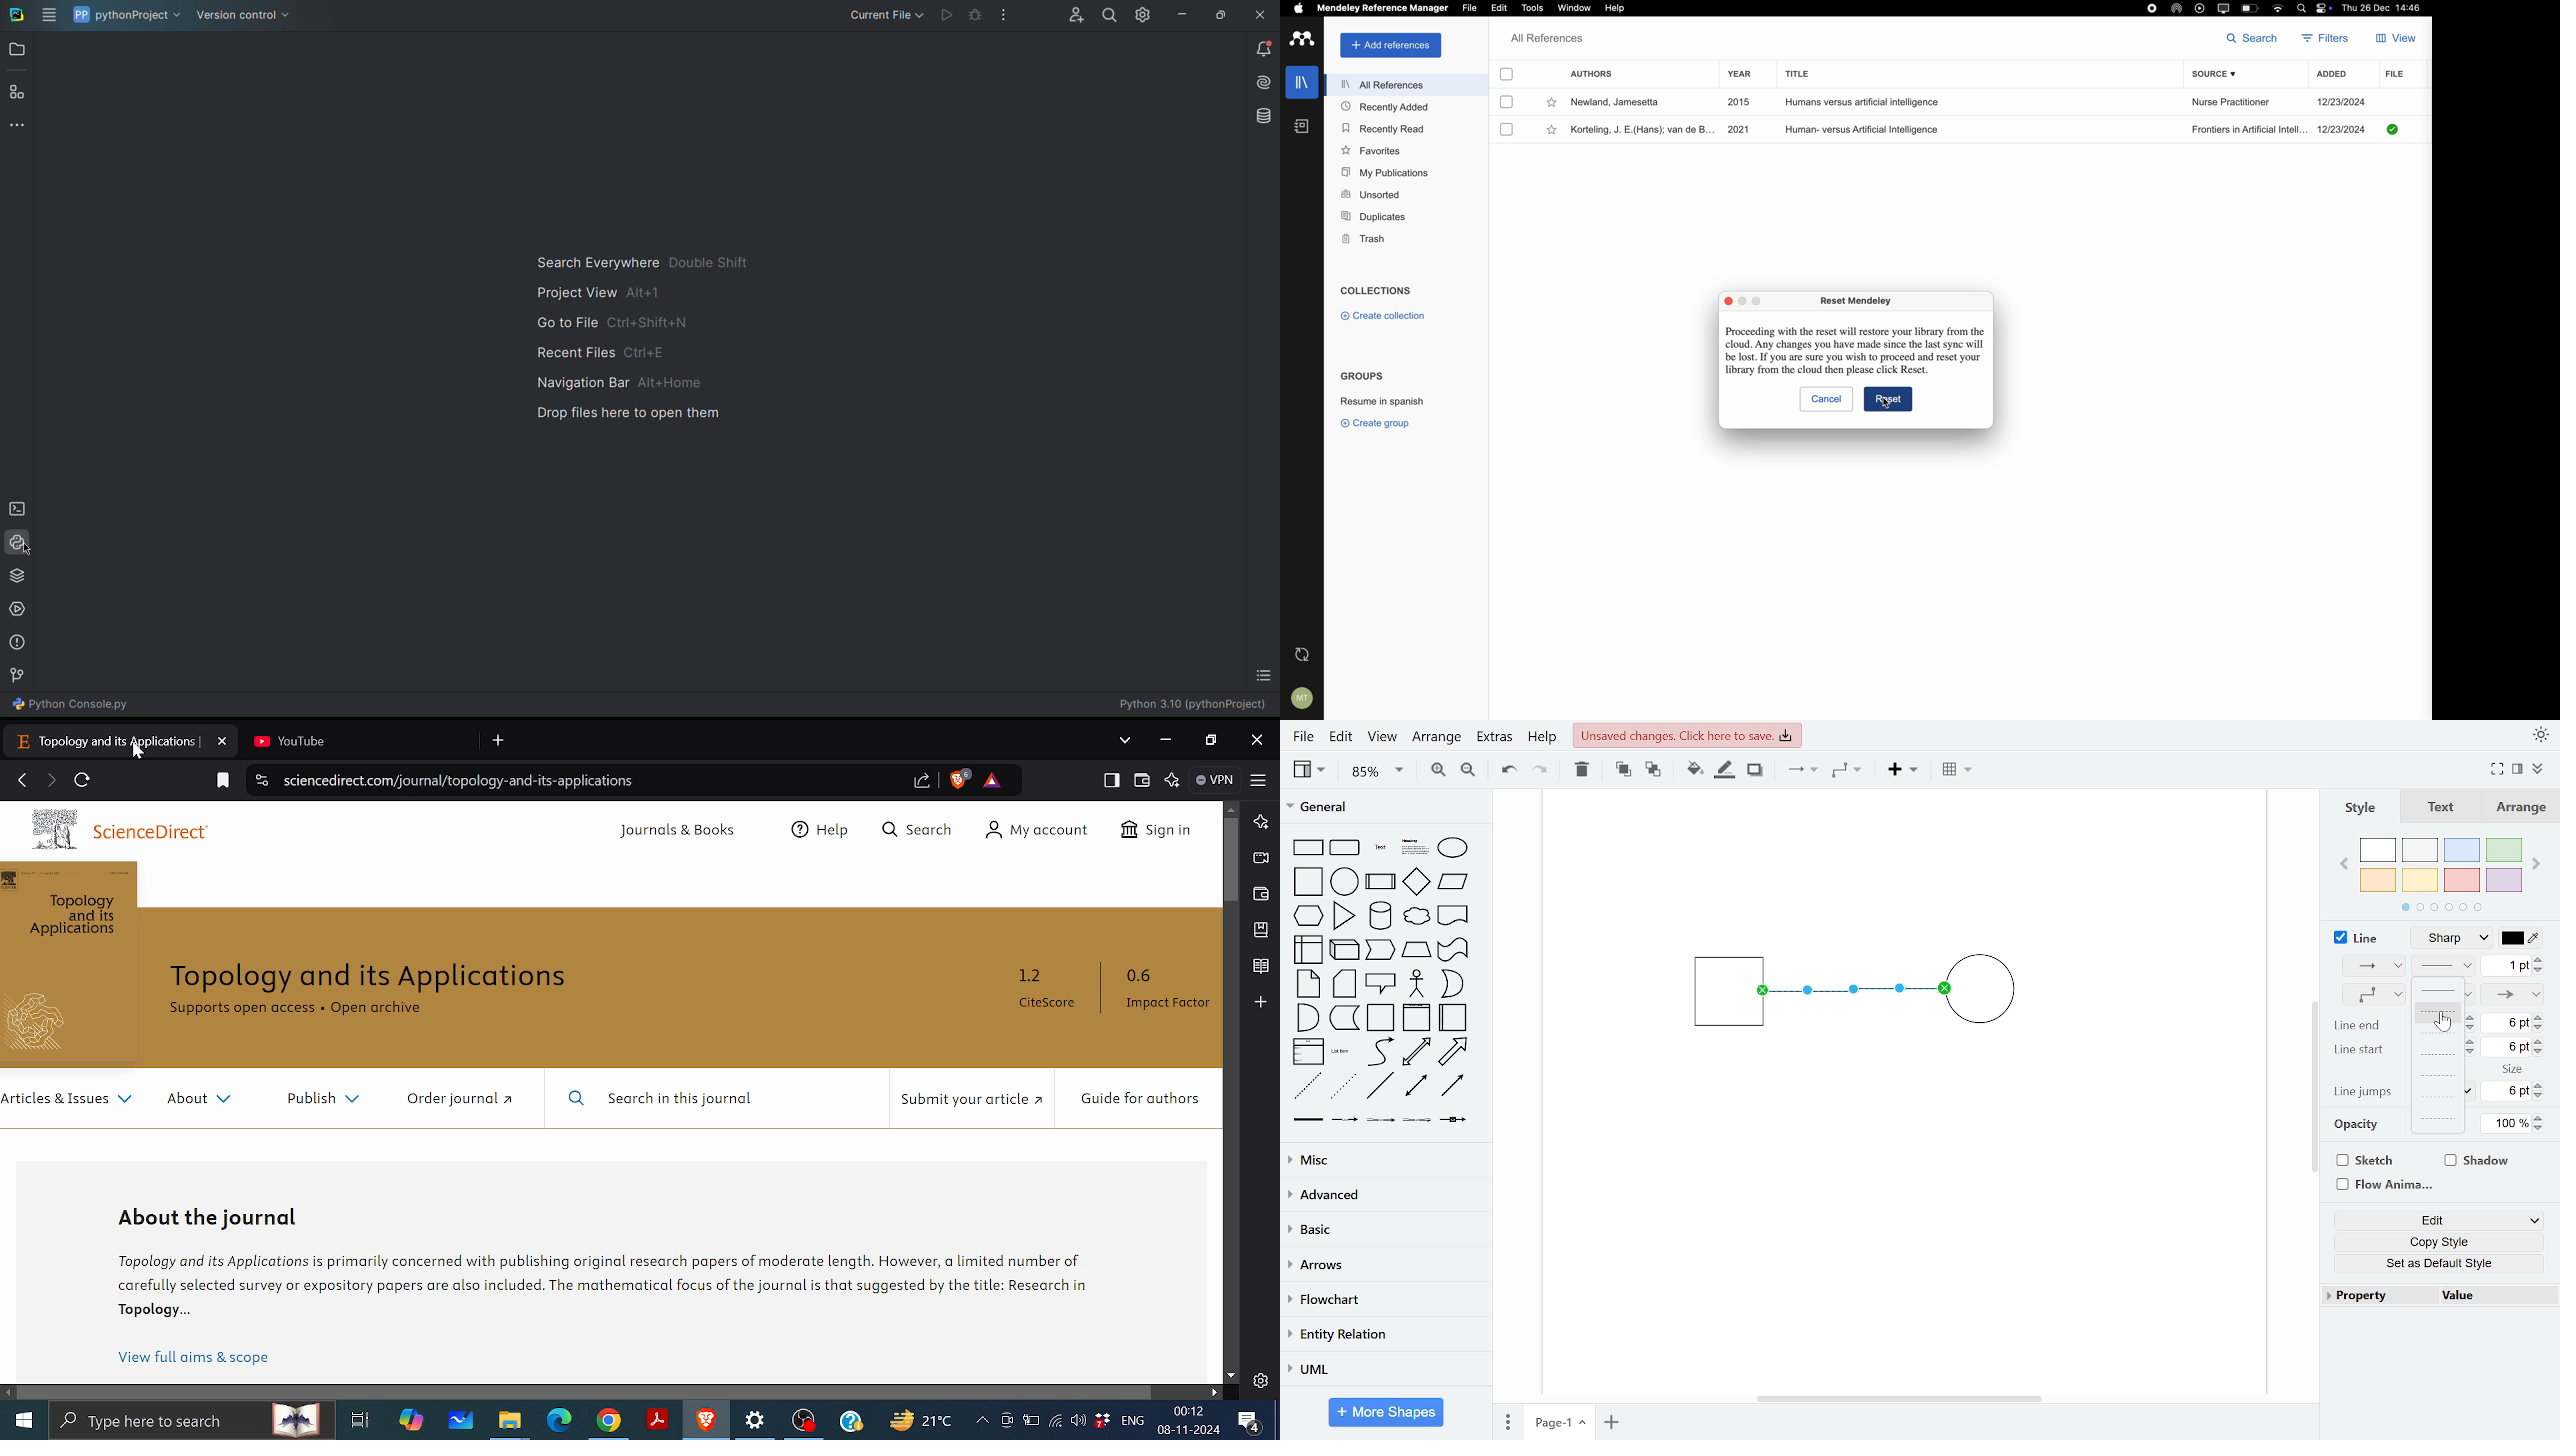 The height and width of the screenshot is (1456, 2576). I want to click on wifi, so click(2280, 8).